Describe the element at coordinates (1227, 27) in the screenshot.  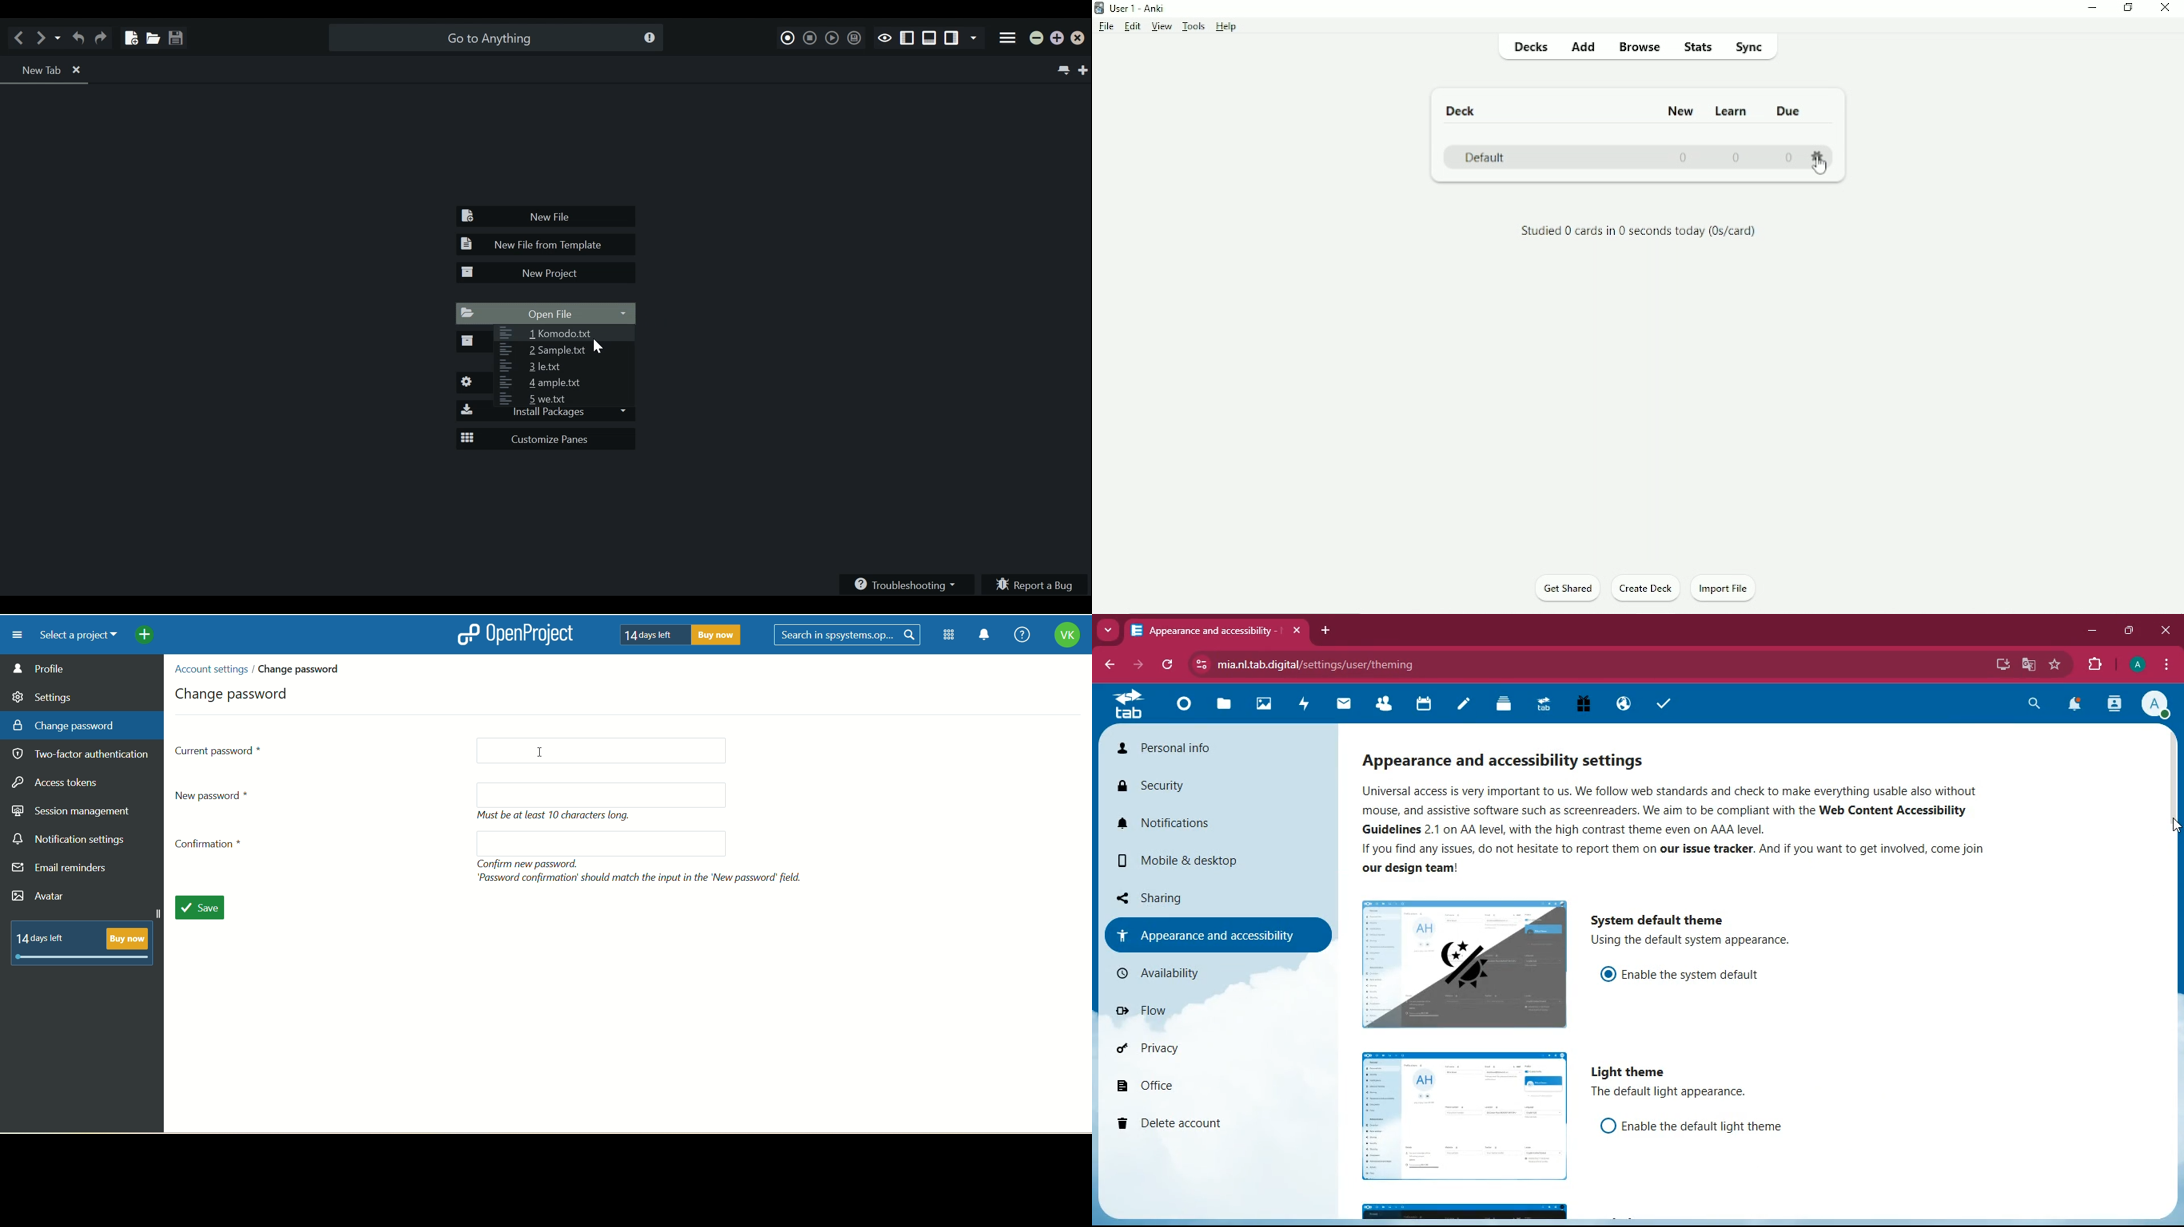
I see `Help` at that location.